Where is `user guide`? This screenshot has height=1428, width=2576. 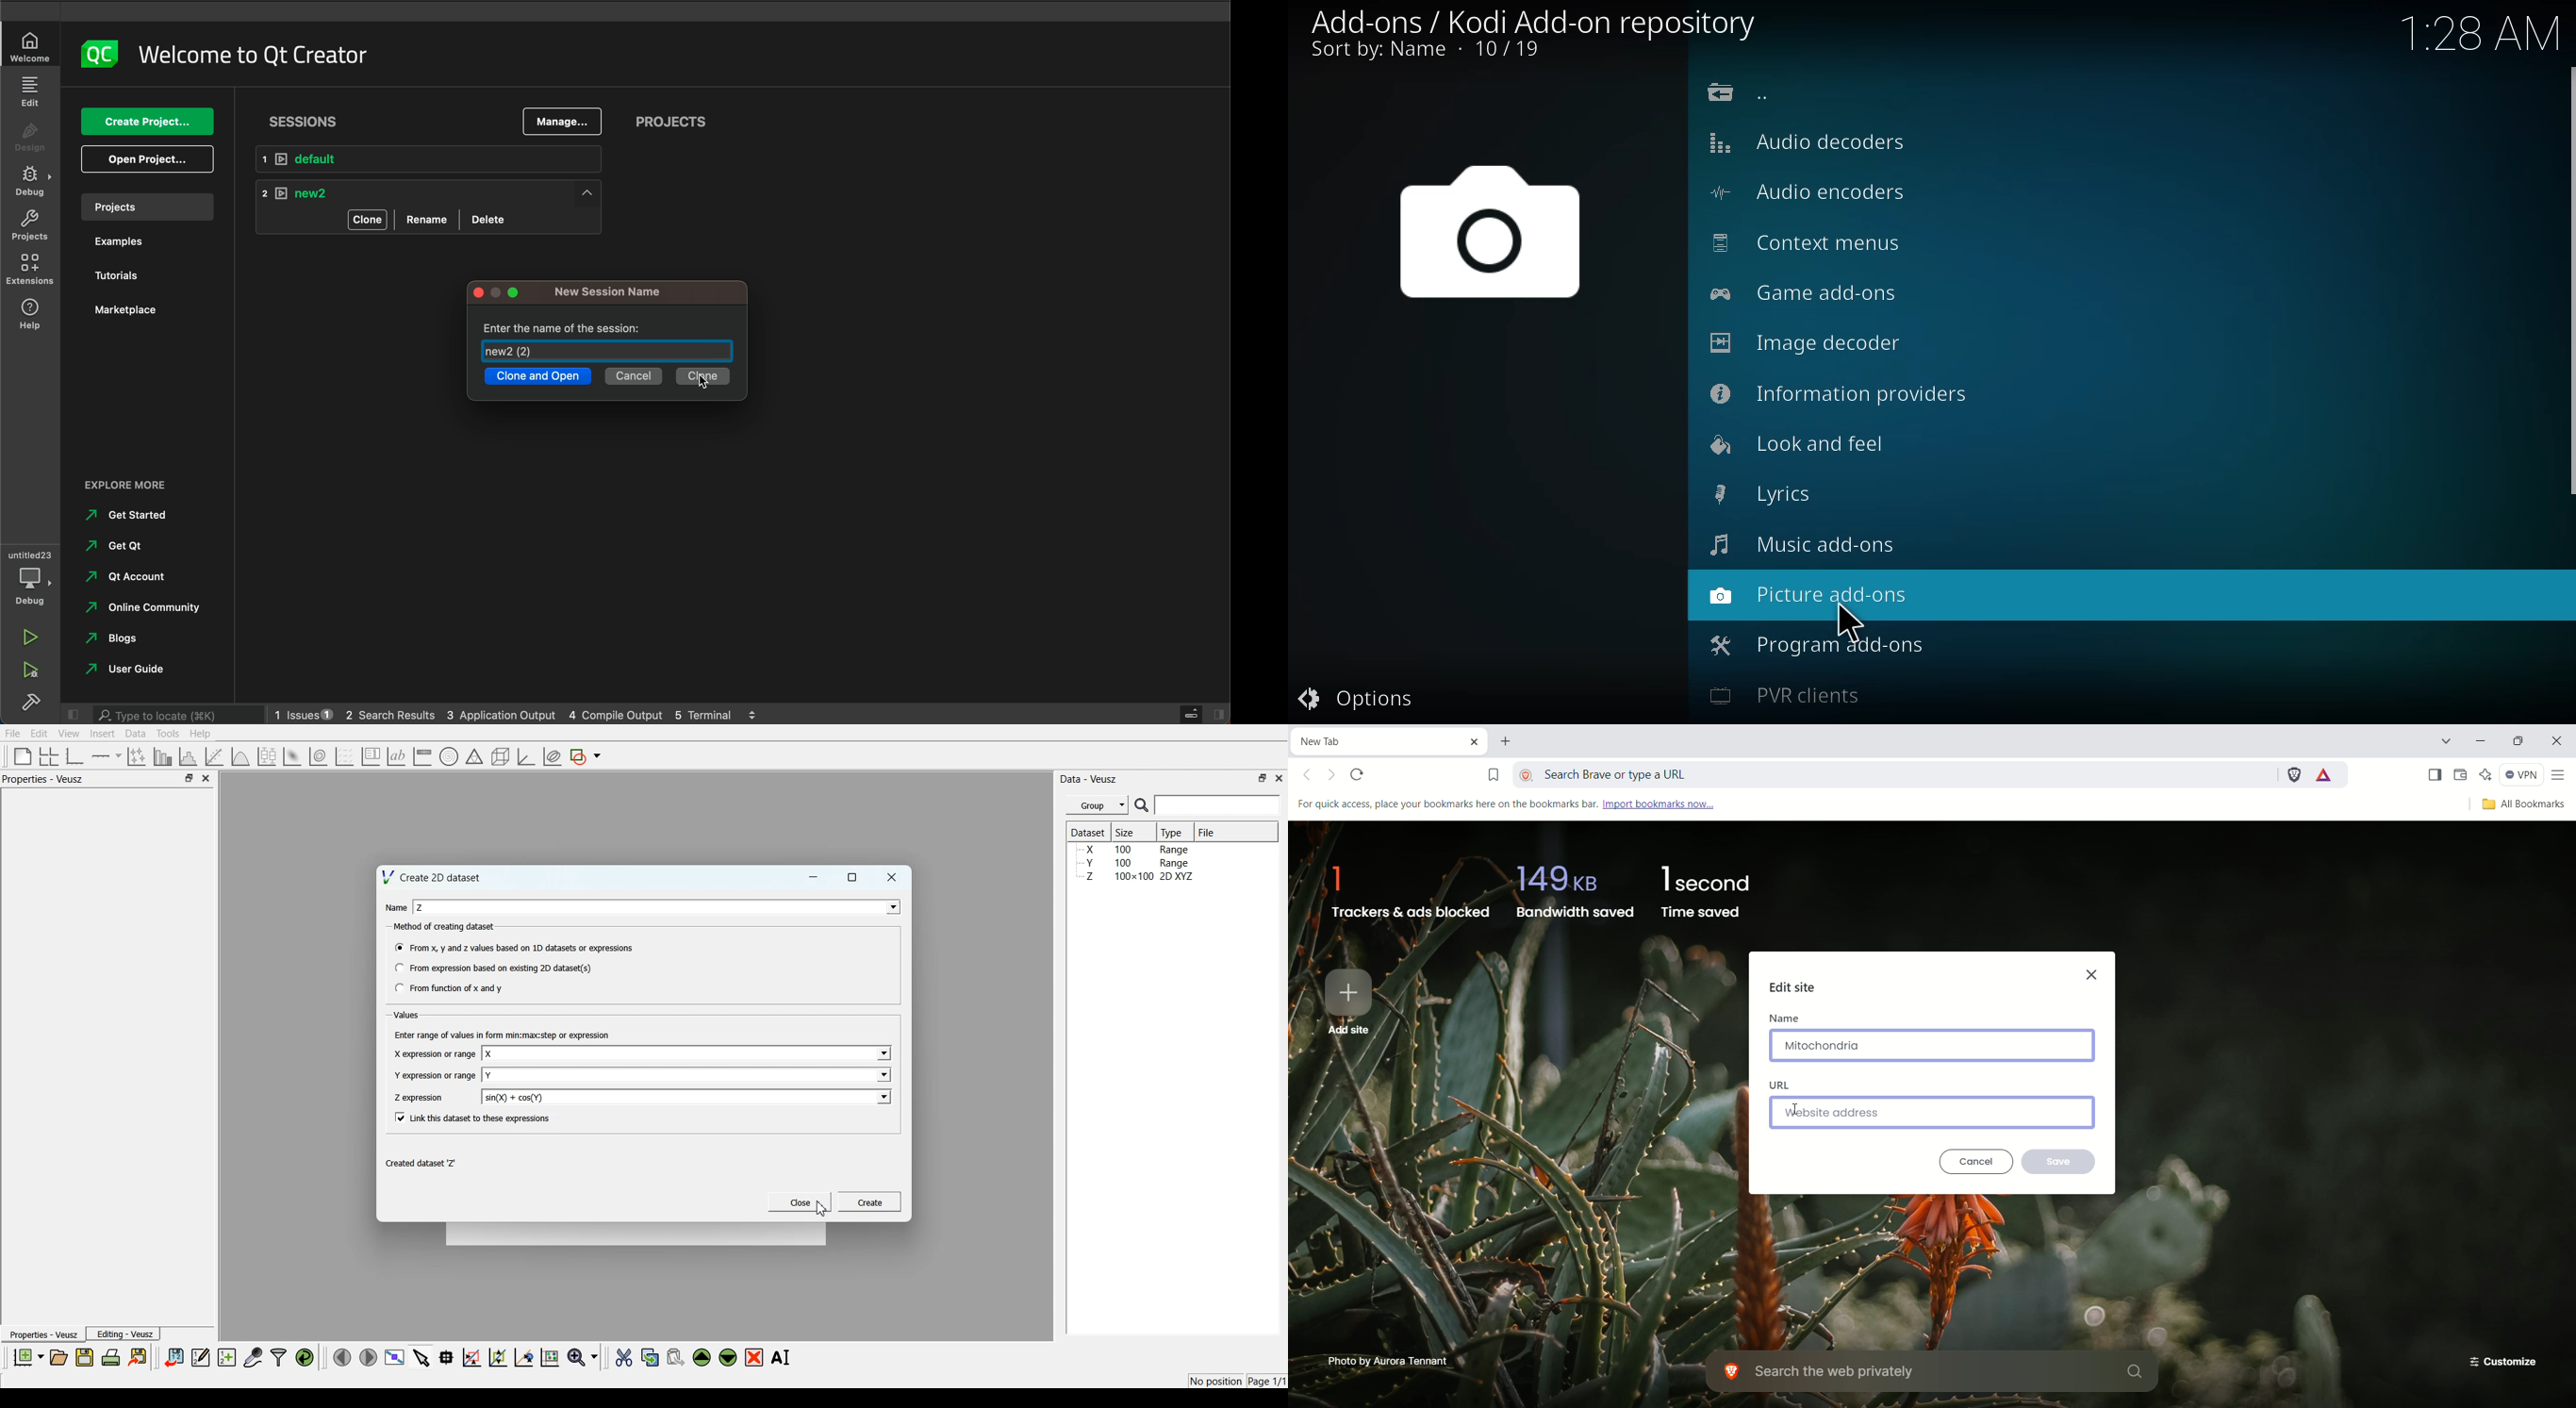
user guide is located at coordinates (139, 668).